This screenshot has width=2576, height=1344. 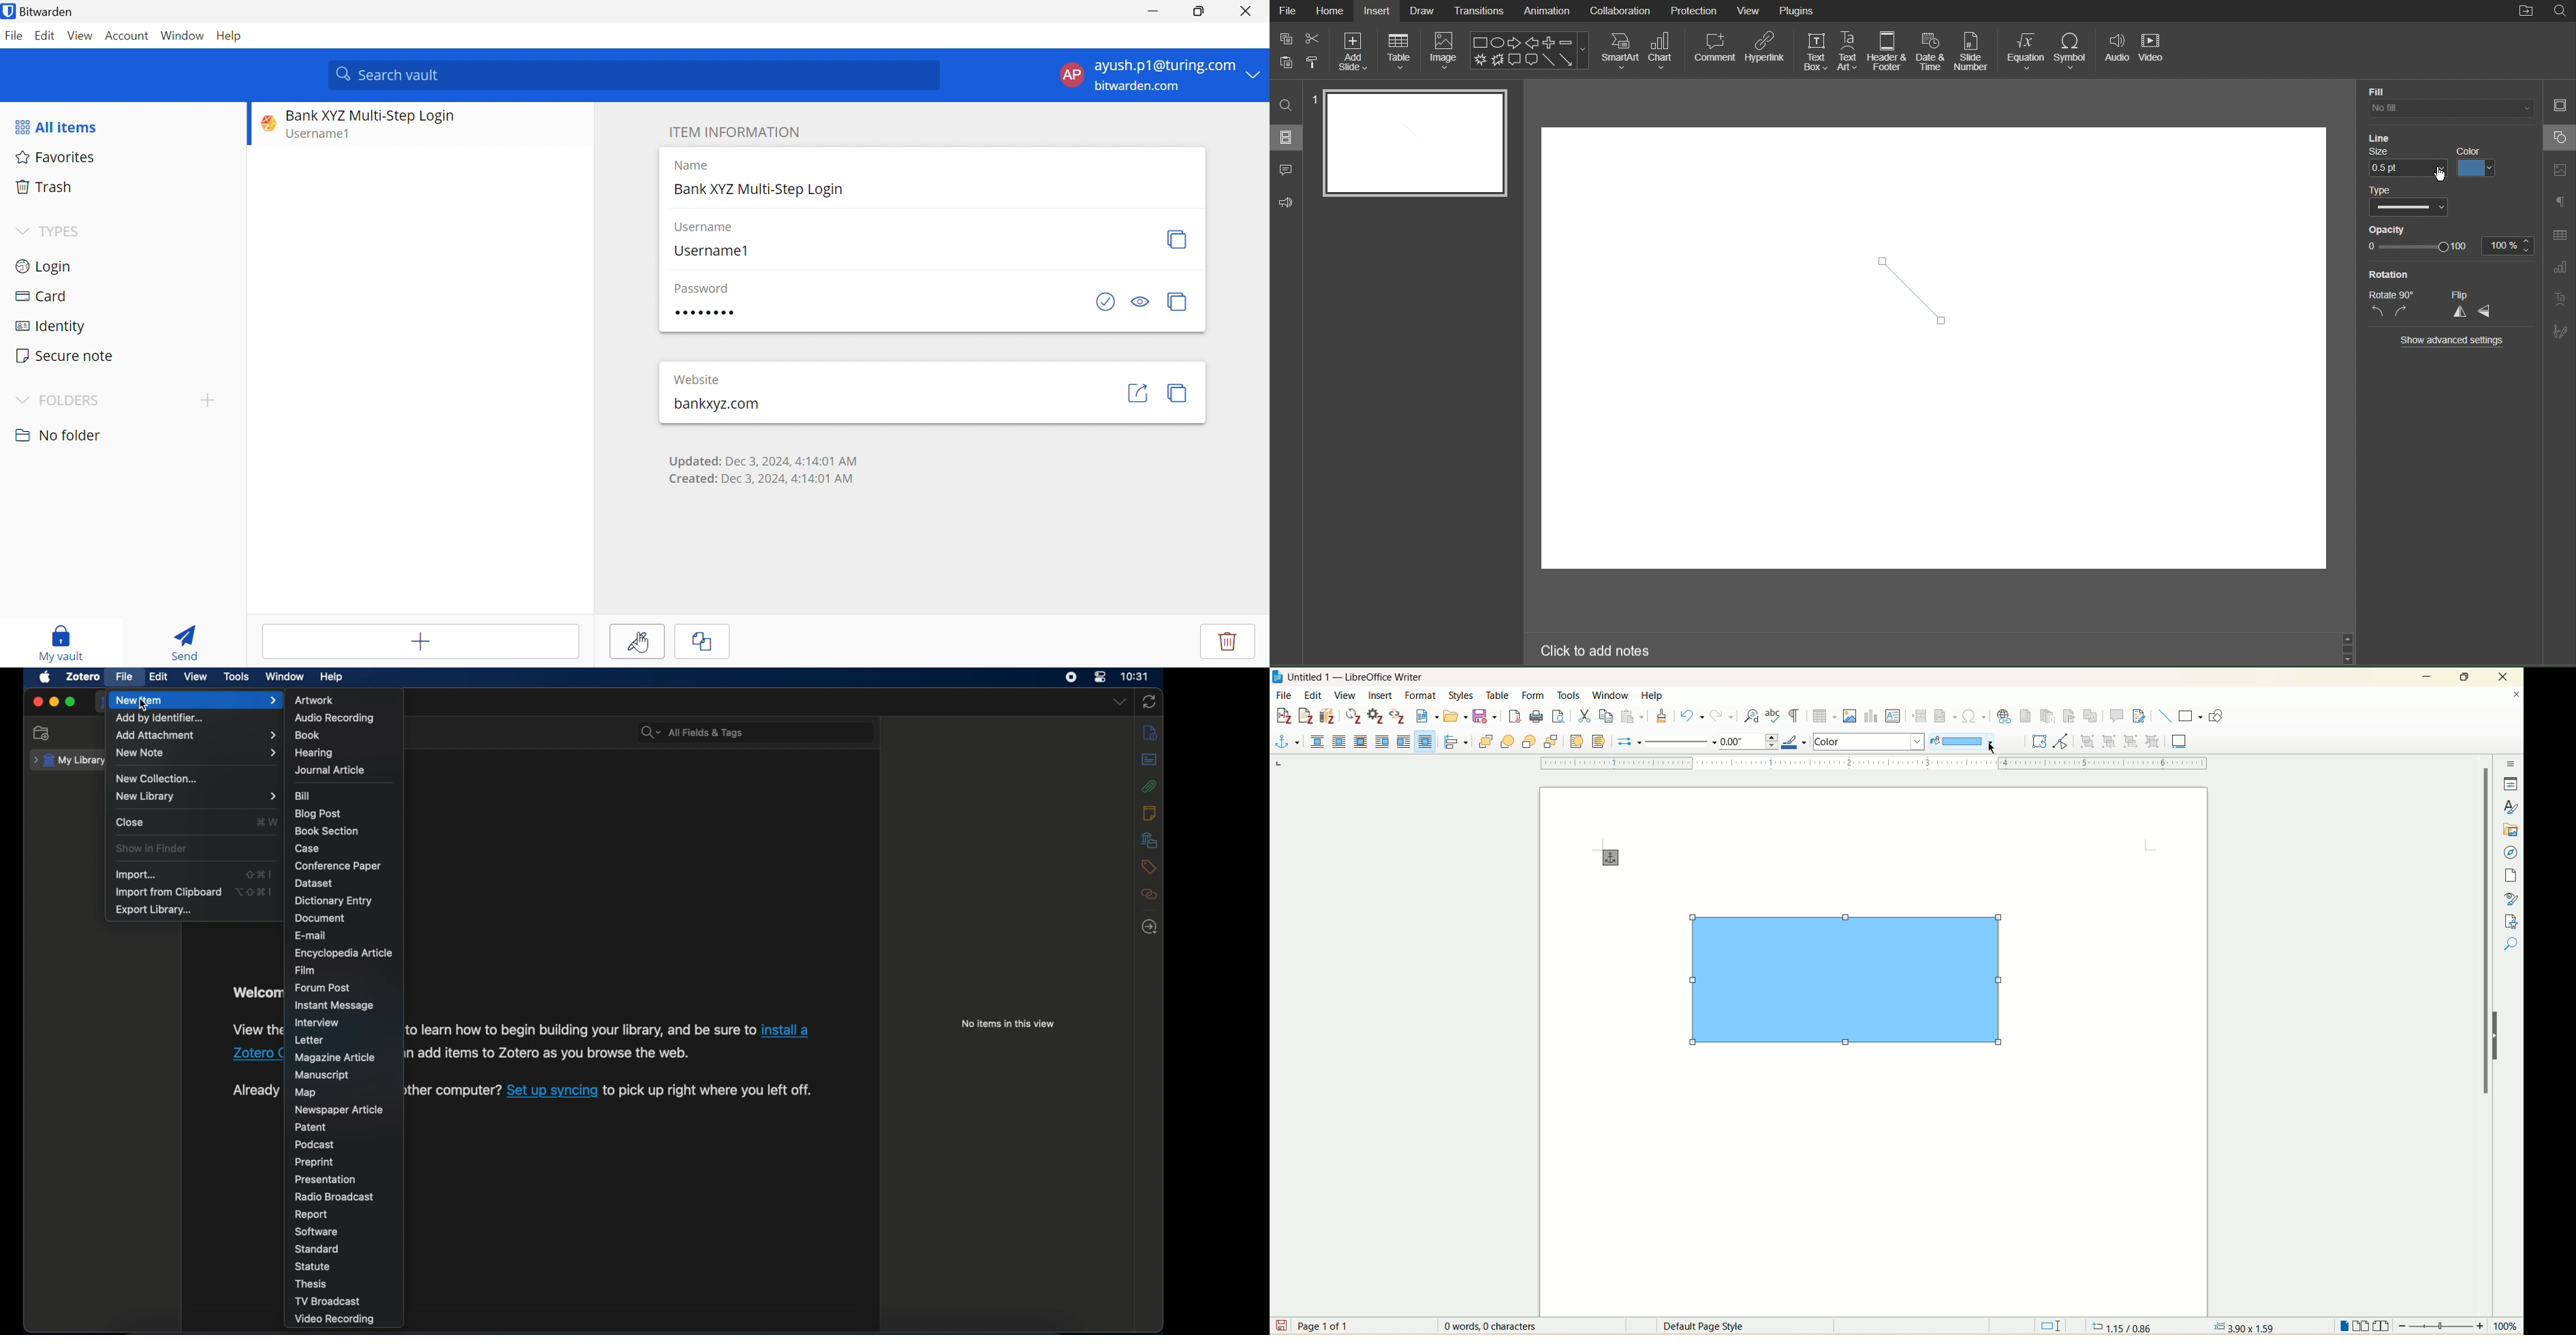 What do you see at coordinates (1799, 11) in the screenshot?
I see `Plugins` at bounding box center [1799, 11].